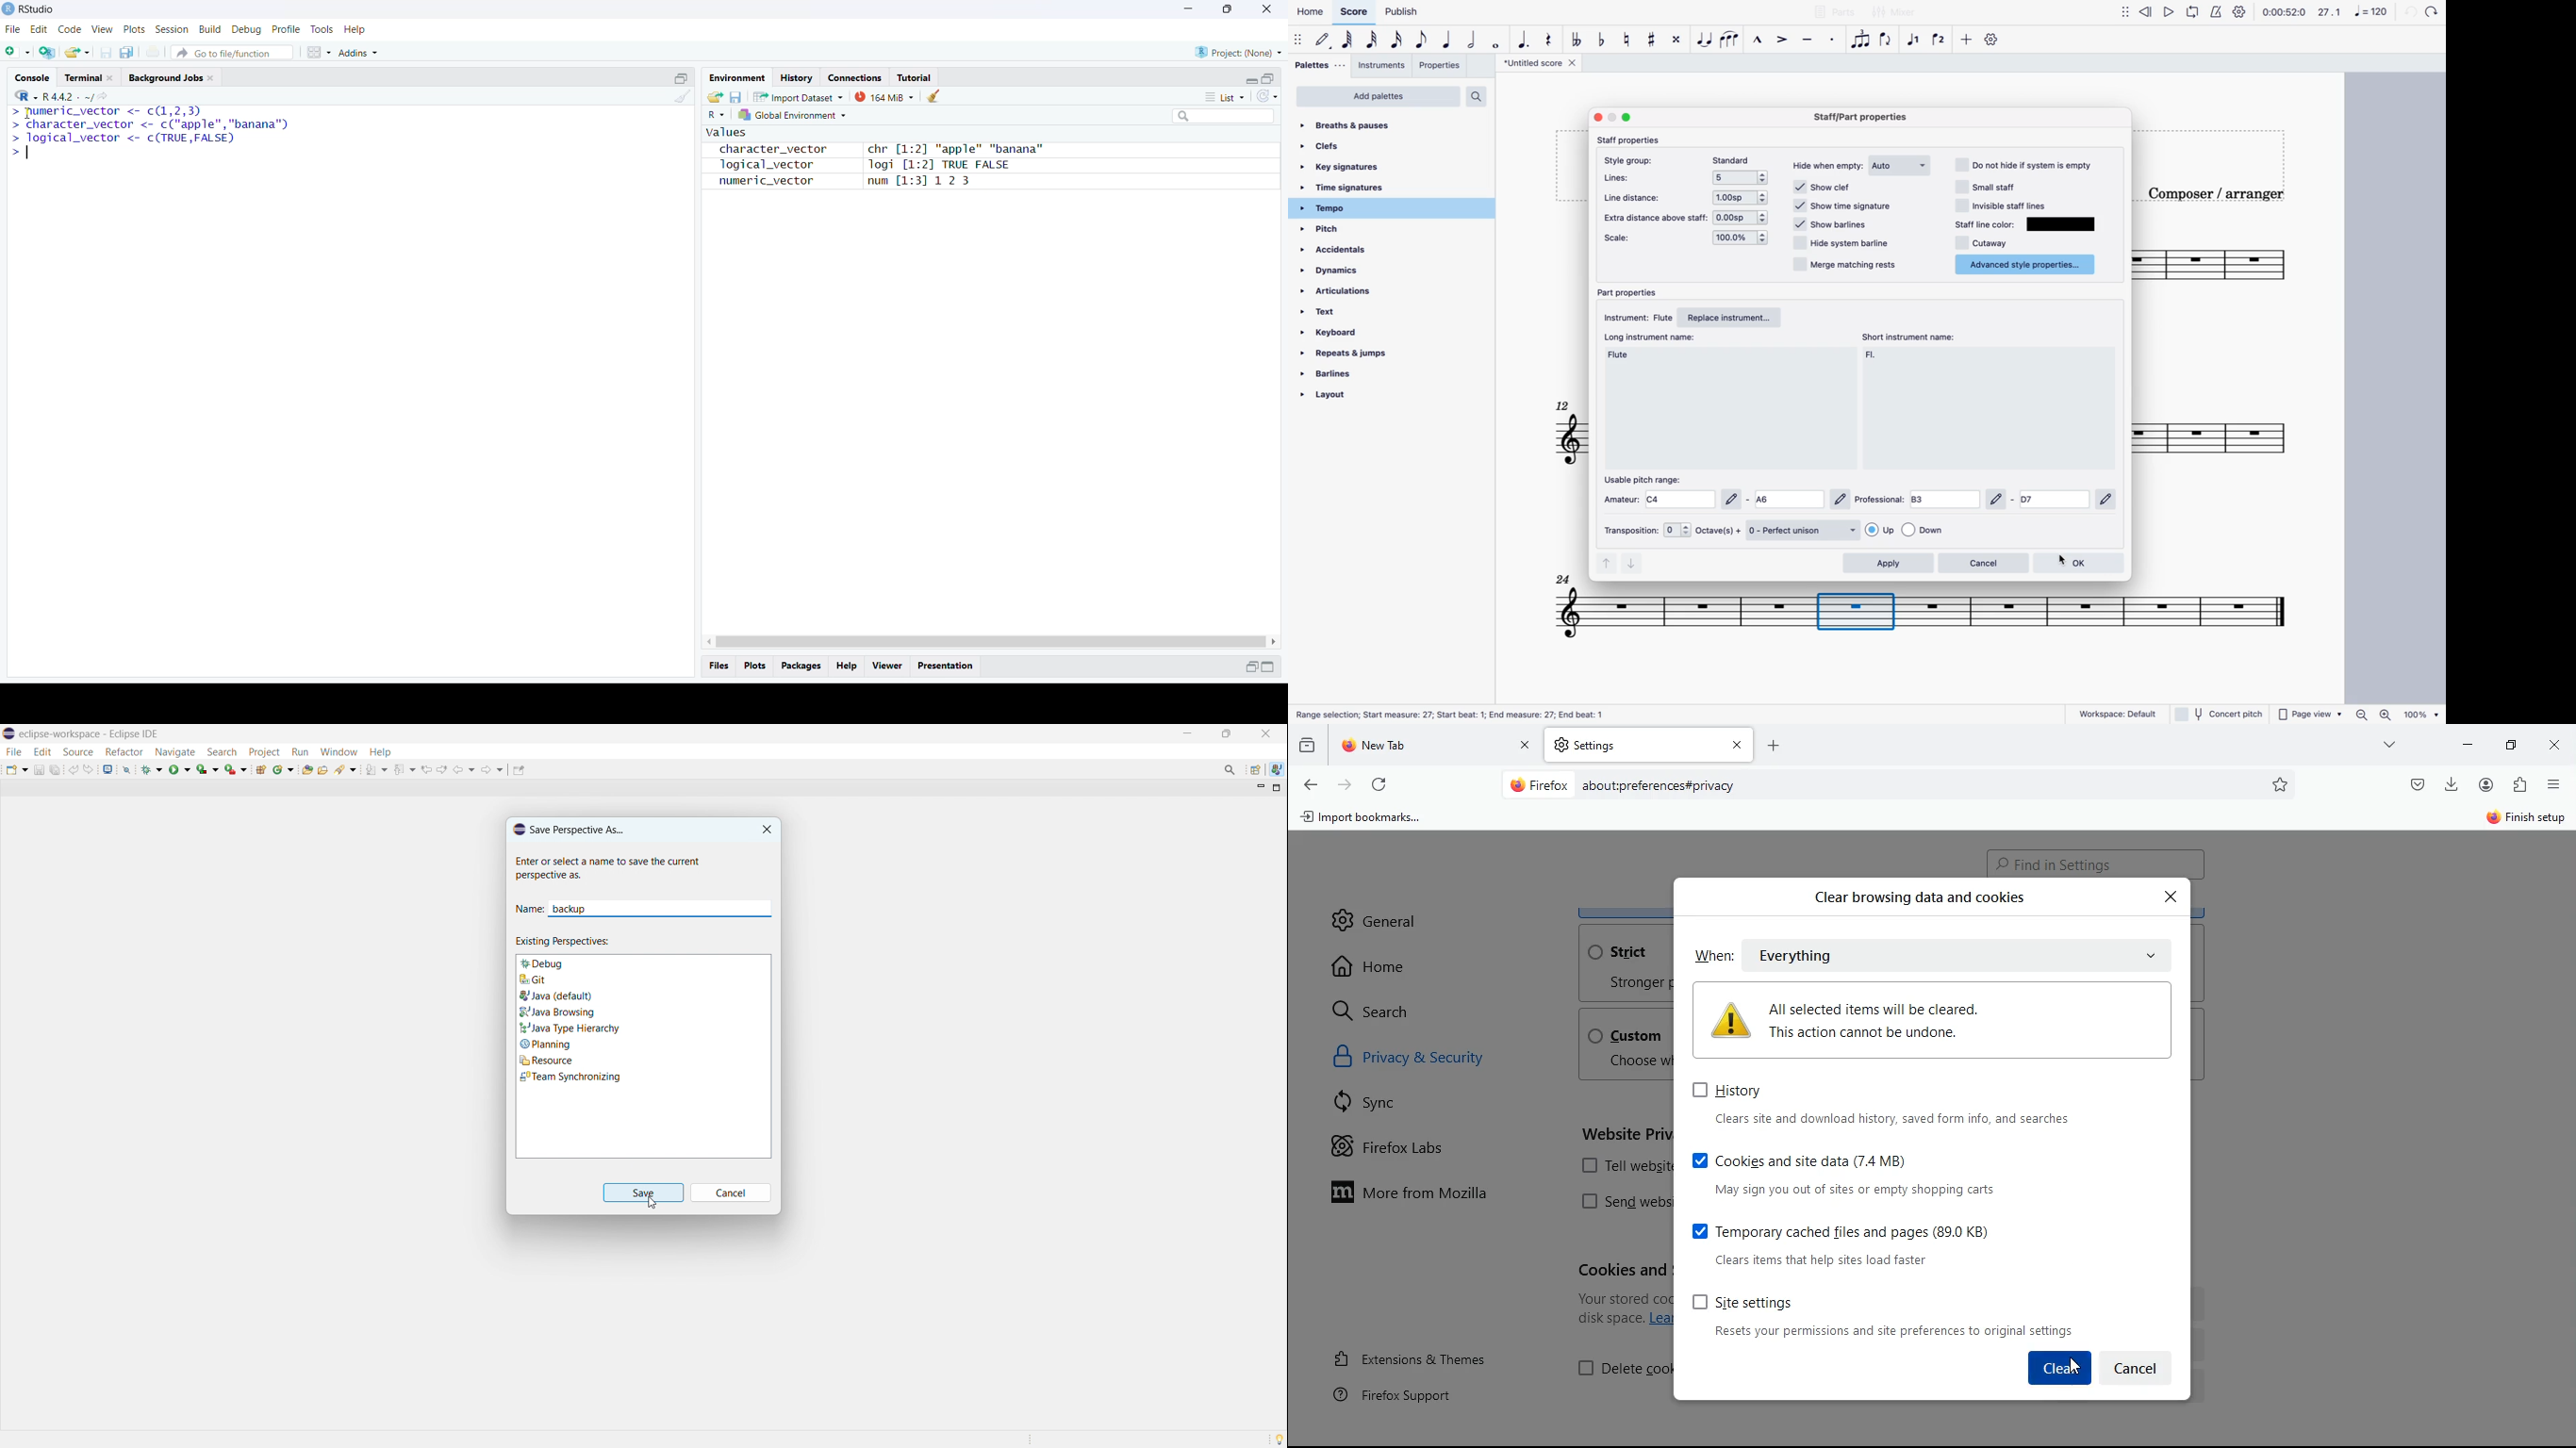 This screenshot has width=2576, height=1456. I want to click on Planning, so click(644, 1043).